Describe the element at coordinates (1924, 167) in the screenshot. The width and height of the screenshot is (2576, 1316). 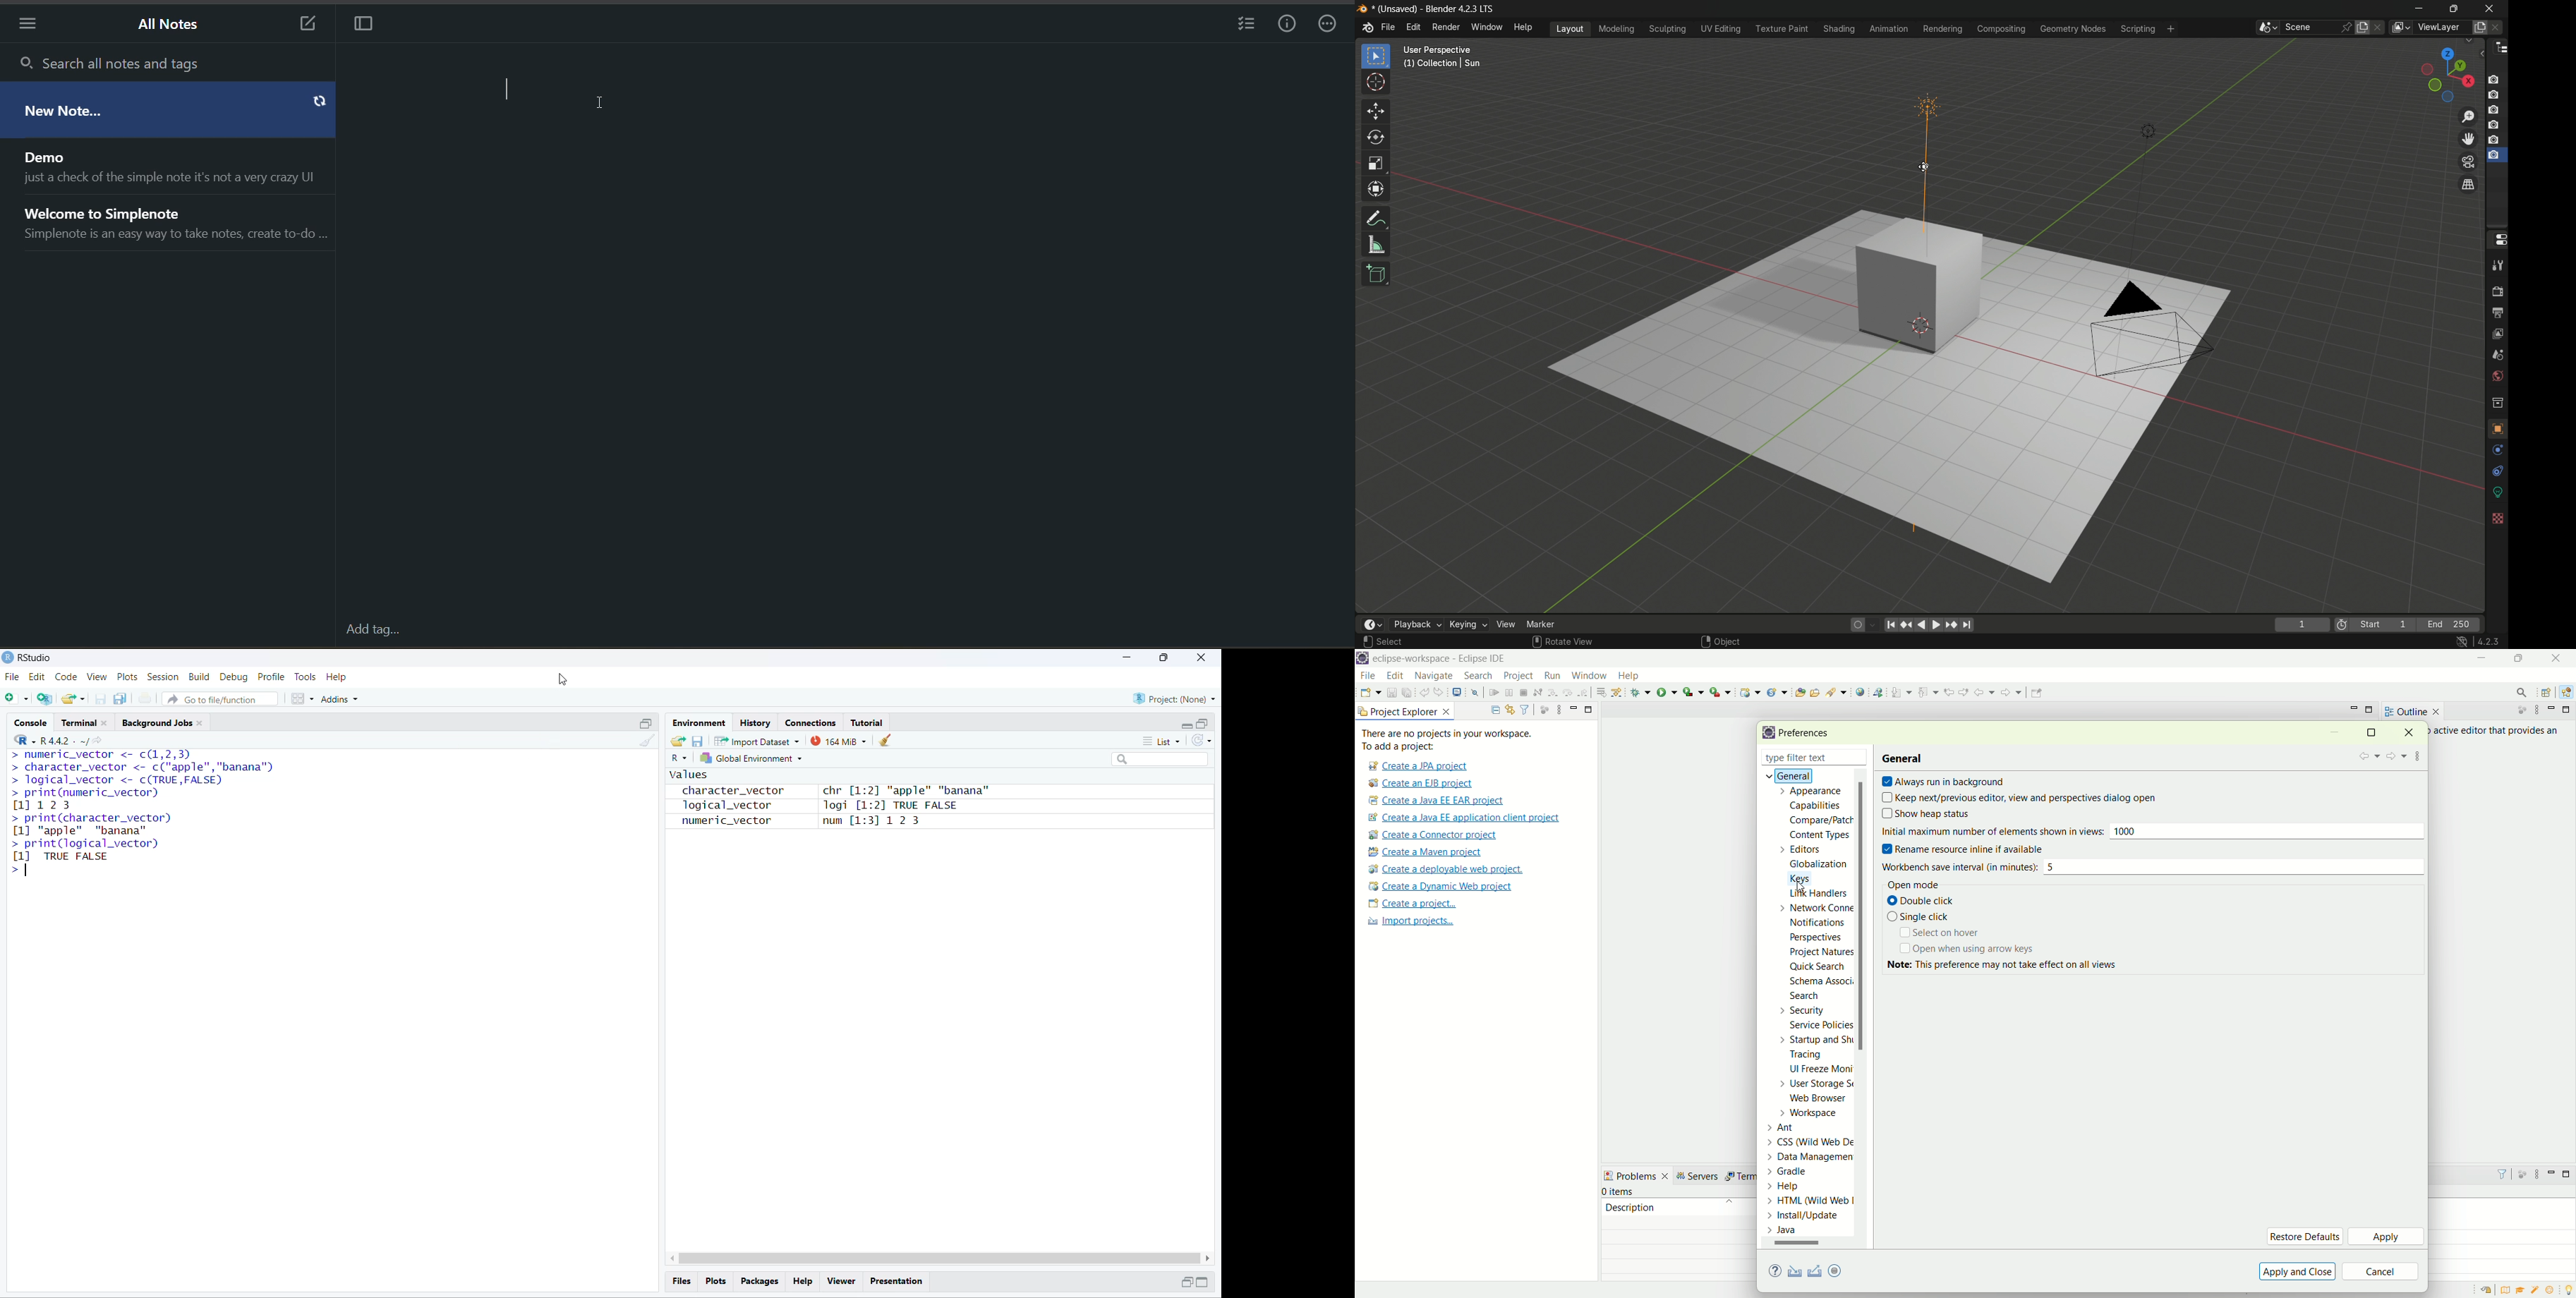
I see `cursor` at that location.